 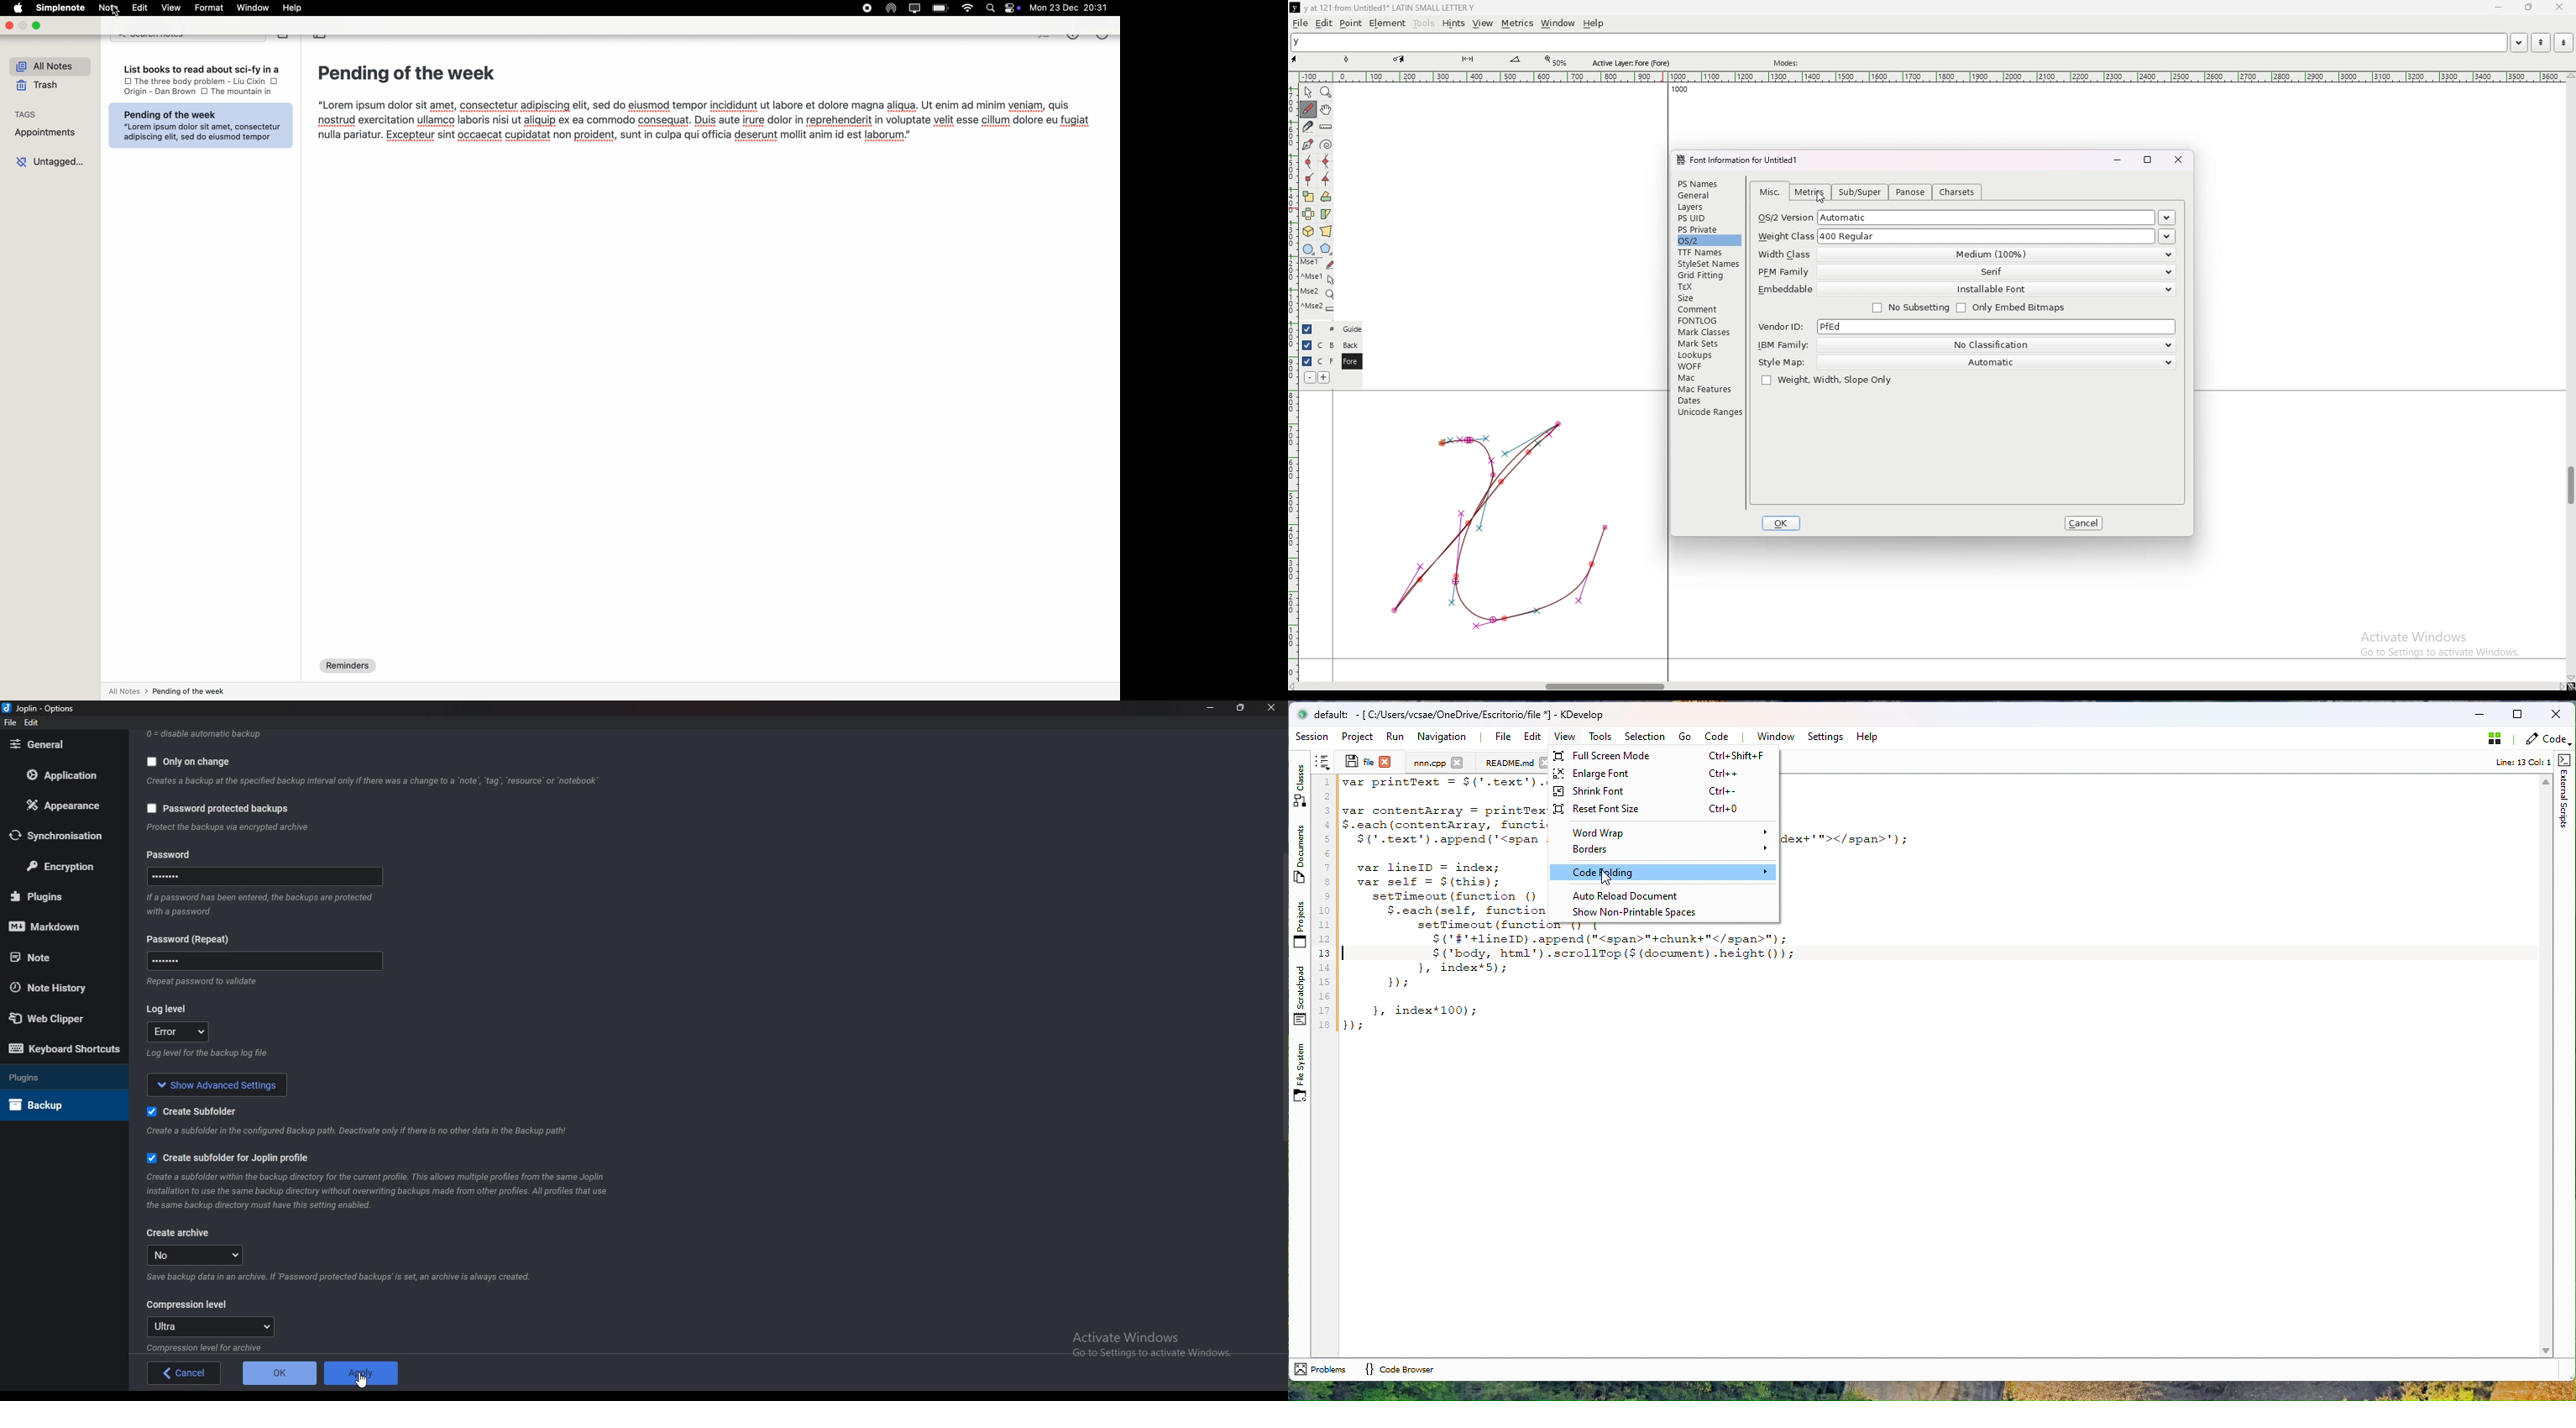 What do you see at coordinates (57, 989) in the screenshot?
I see `Note history` at bounding box center [57, 989].